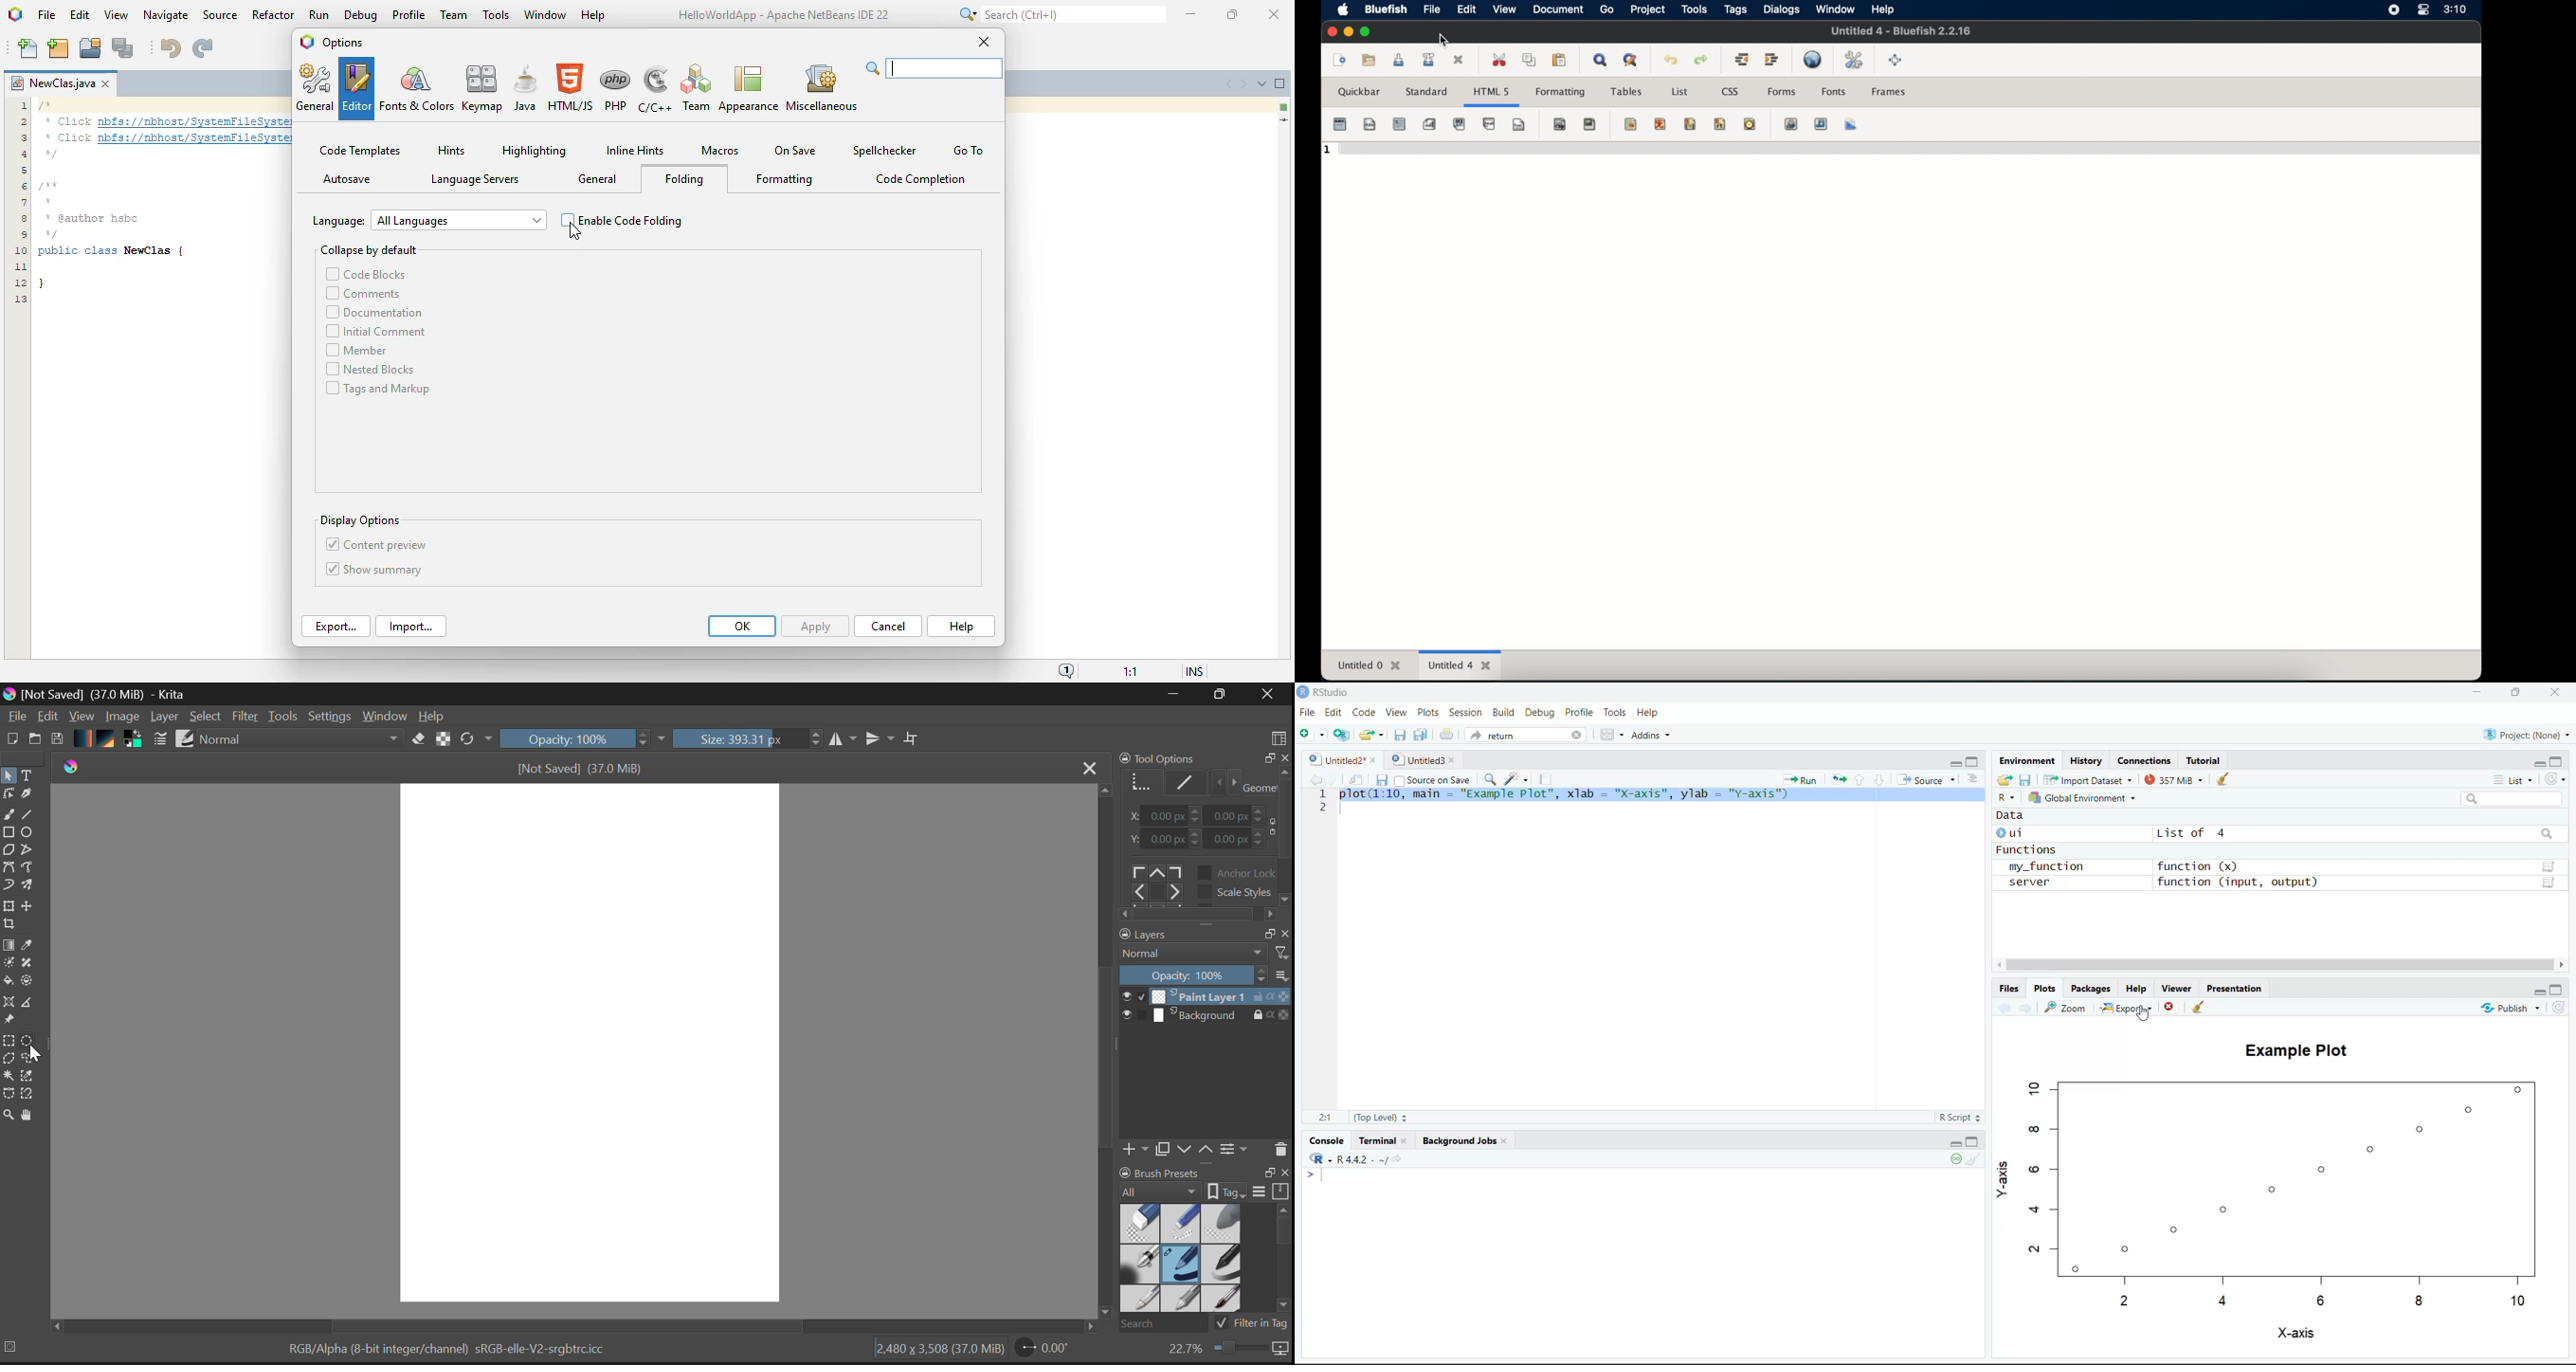 The image size is (2576, 1372). I want to click on Search bar, so click(2513, 799).